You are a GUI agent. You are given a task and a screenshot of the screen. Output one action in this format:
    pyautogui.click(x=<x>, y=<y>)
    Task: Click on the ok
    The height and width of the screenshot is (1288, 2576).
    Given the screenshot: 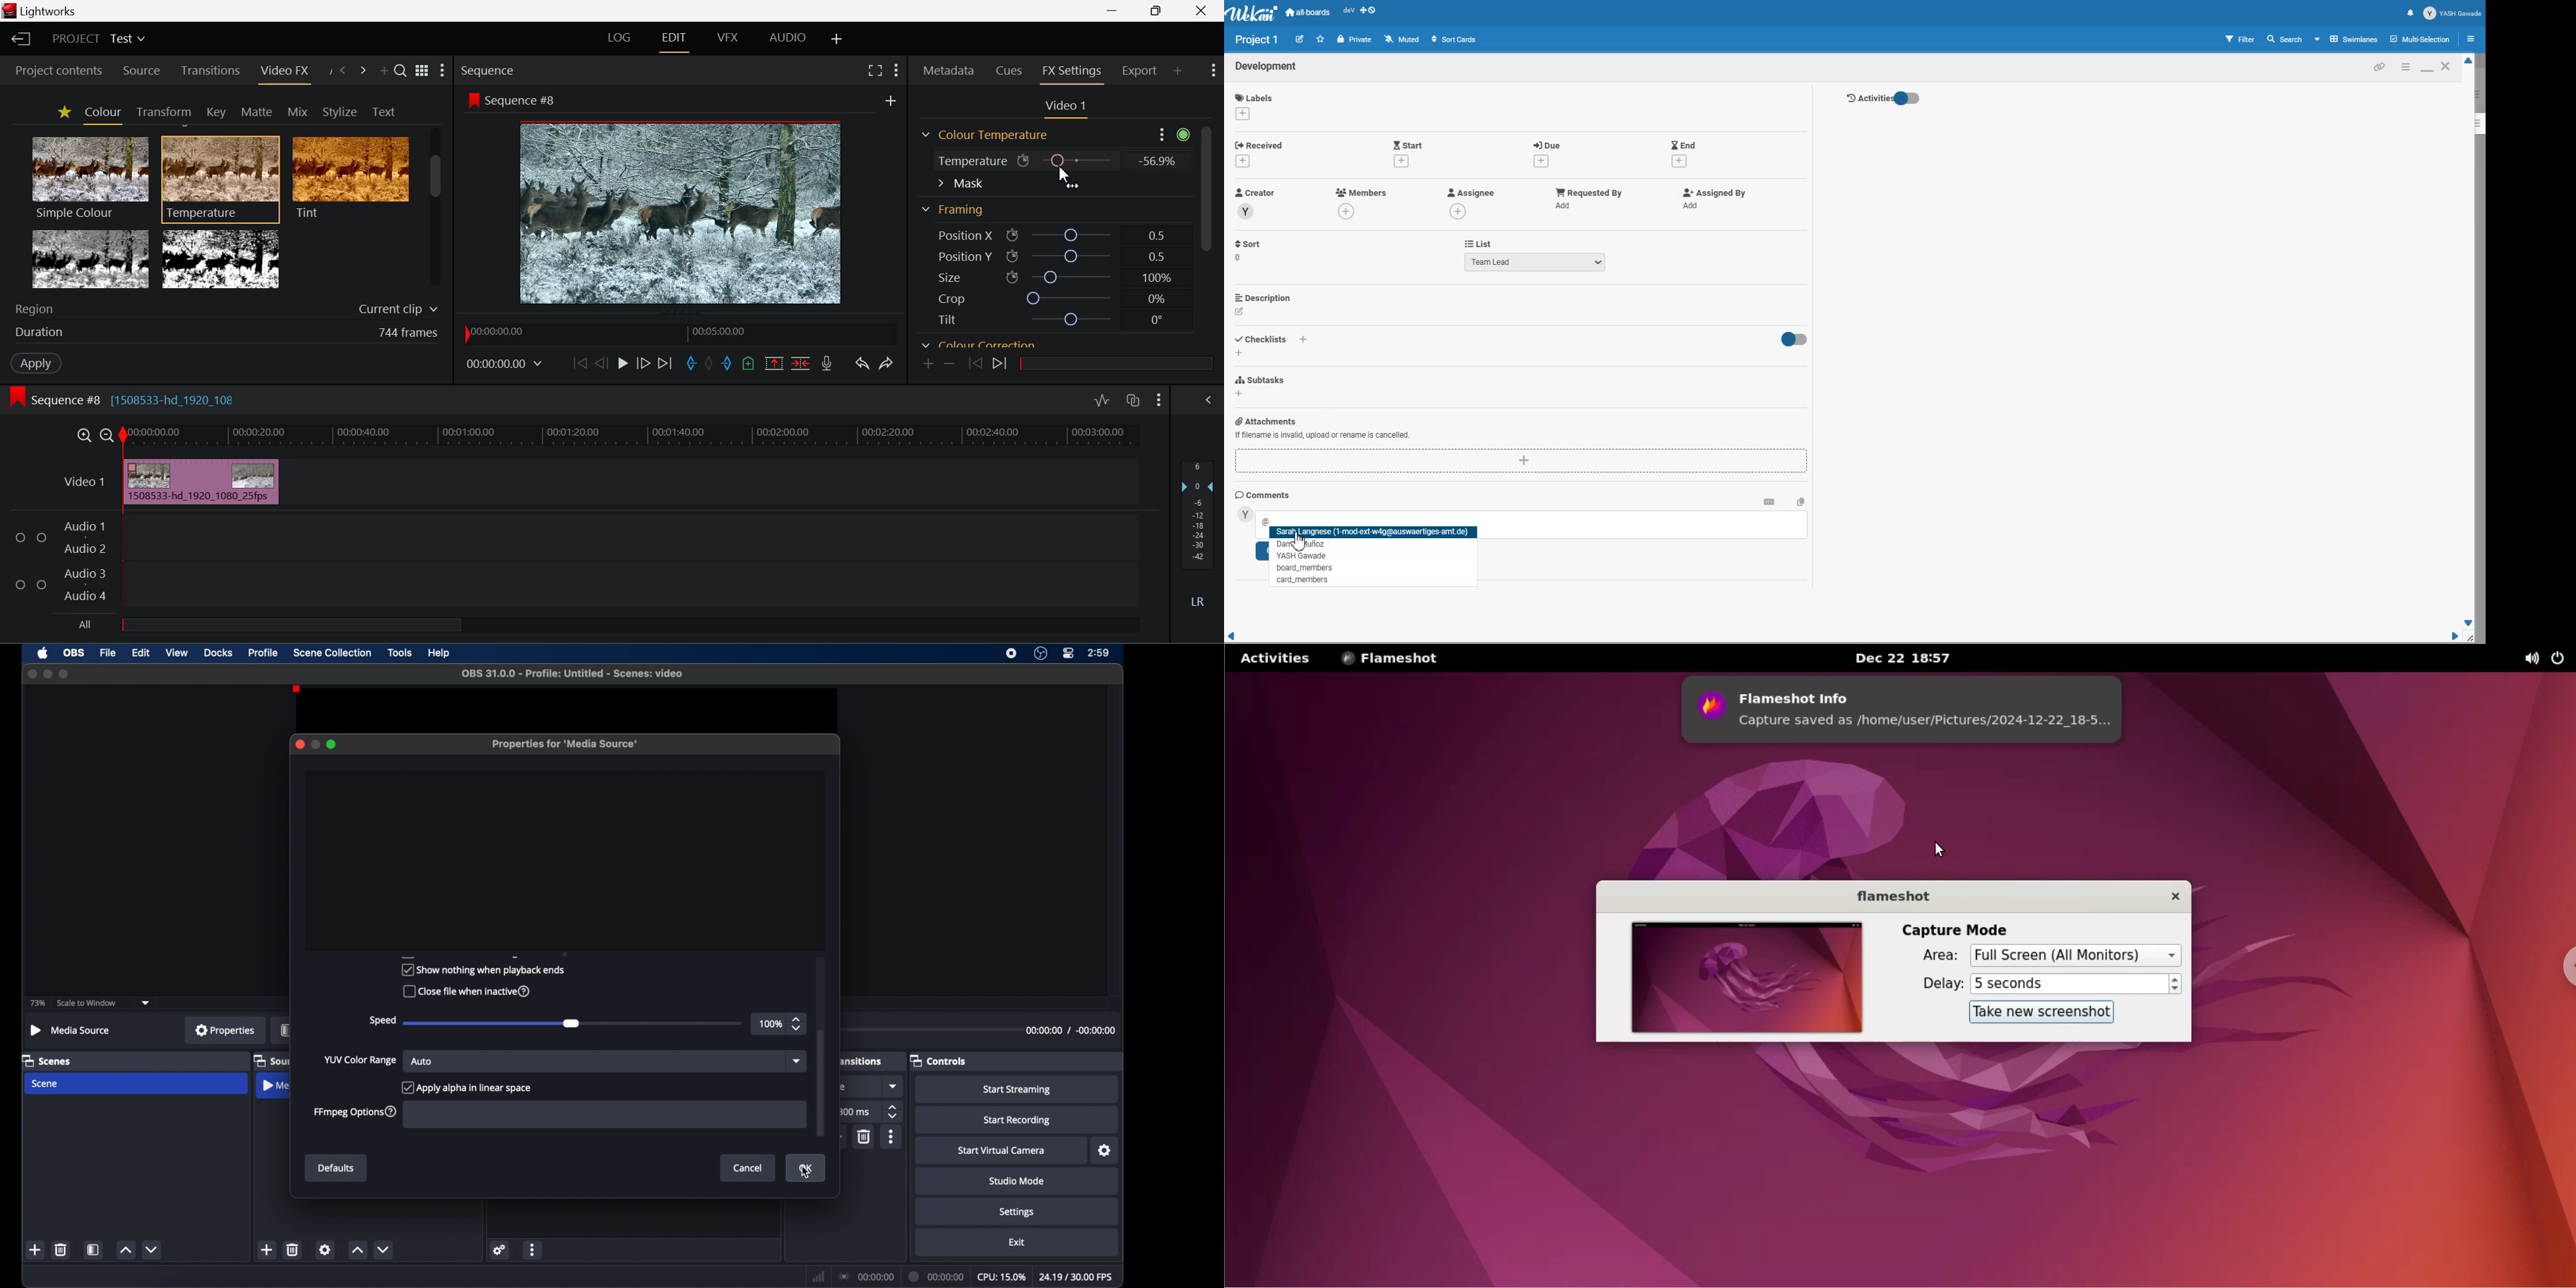 What is the action you would take?
    pyautogui.click(x=806, y=1168)
    